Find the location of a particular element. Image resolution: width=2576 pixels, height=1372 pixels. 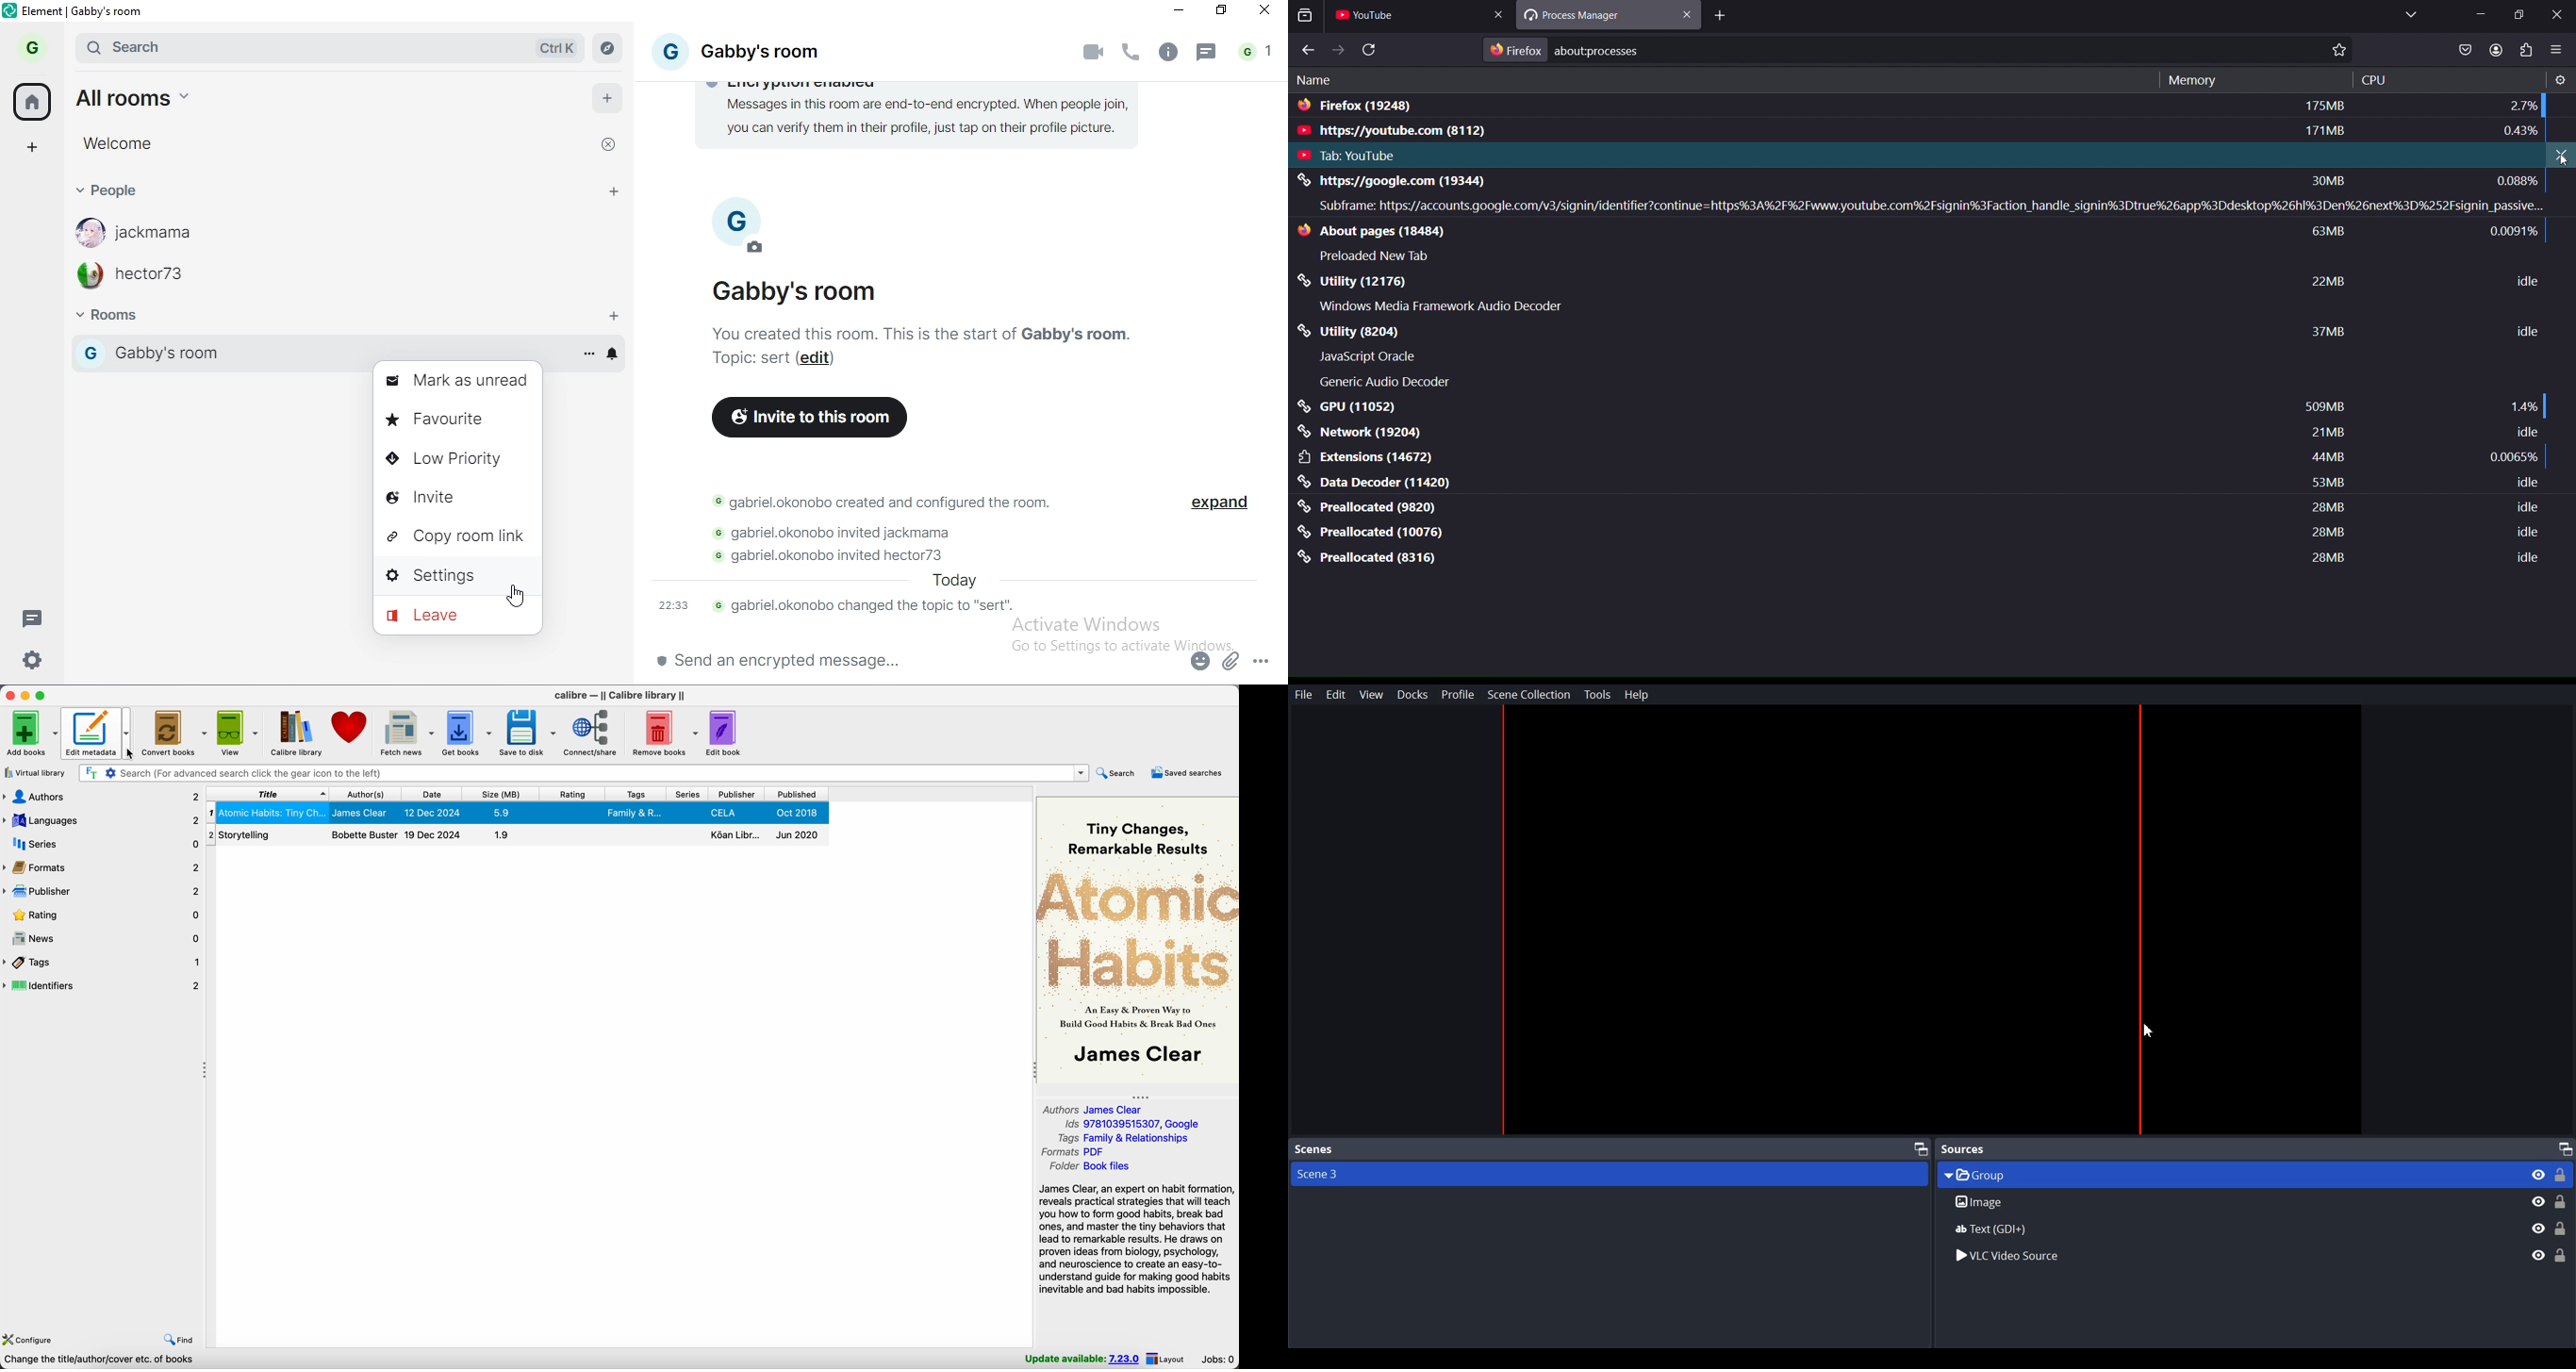

memory is located at coordinates (2190, 80).